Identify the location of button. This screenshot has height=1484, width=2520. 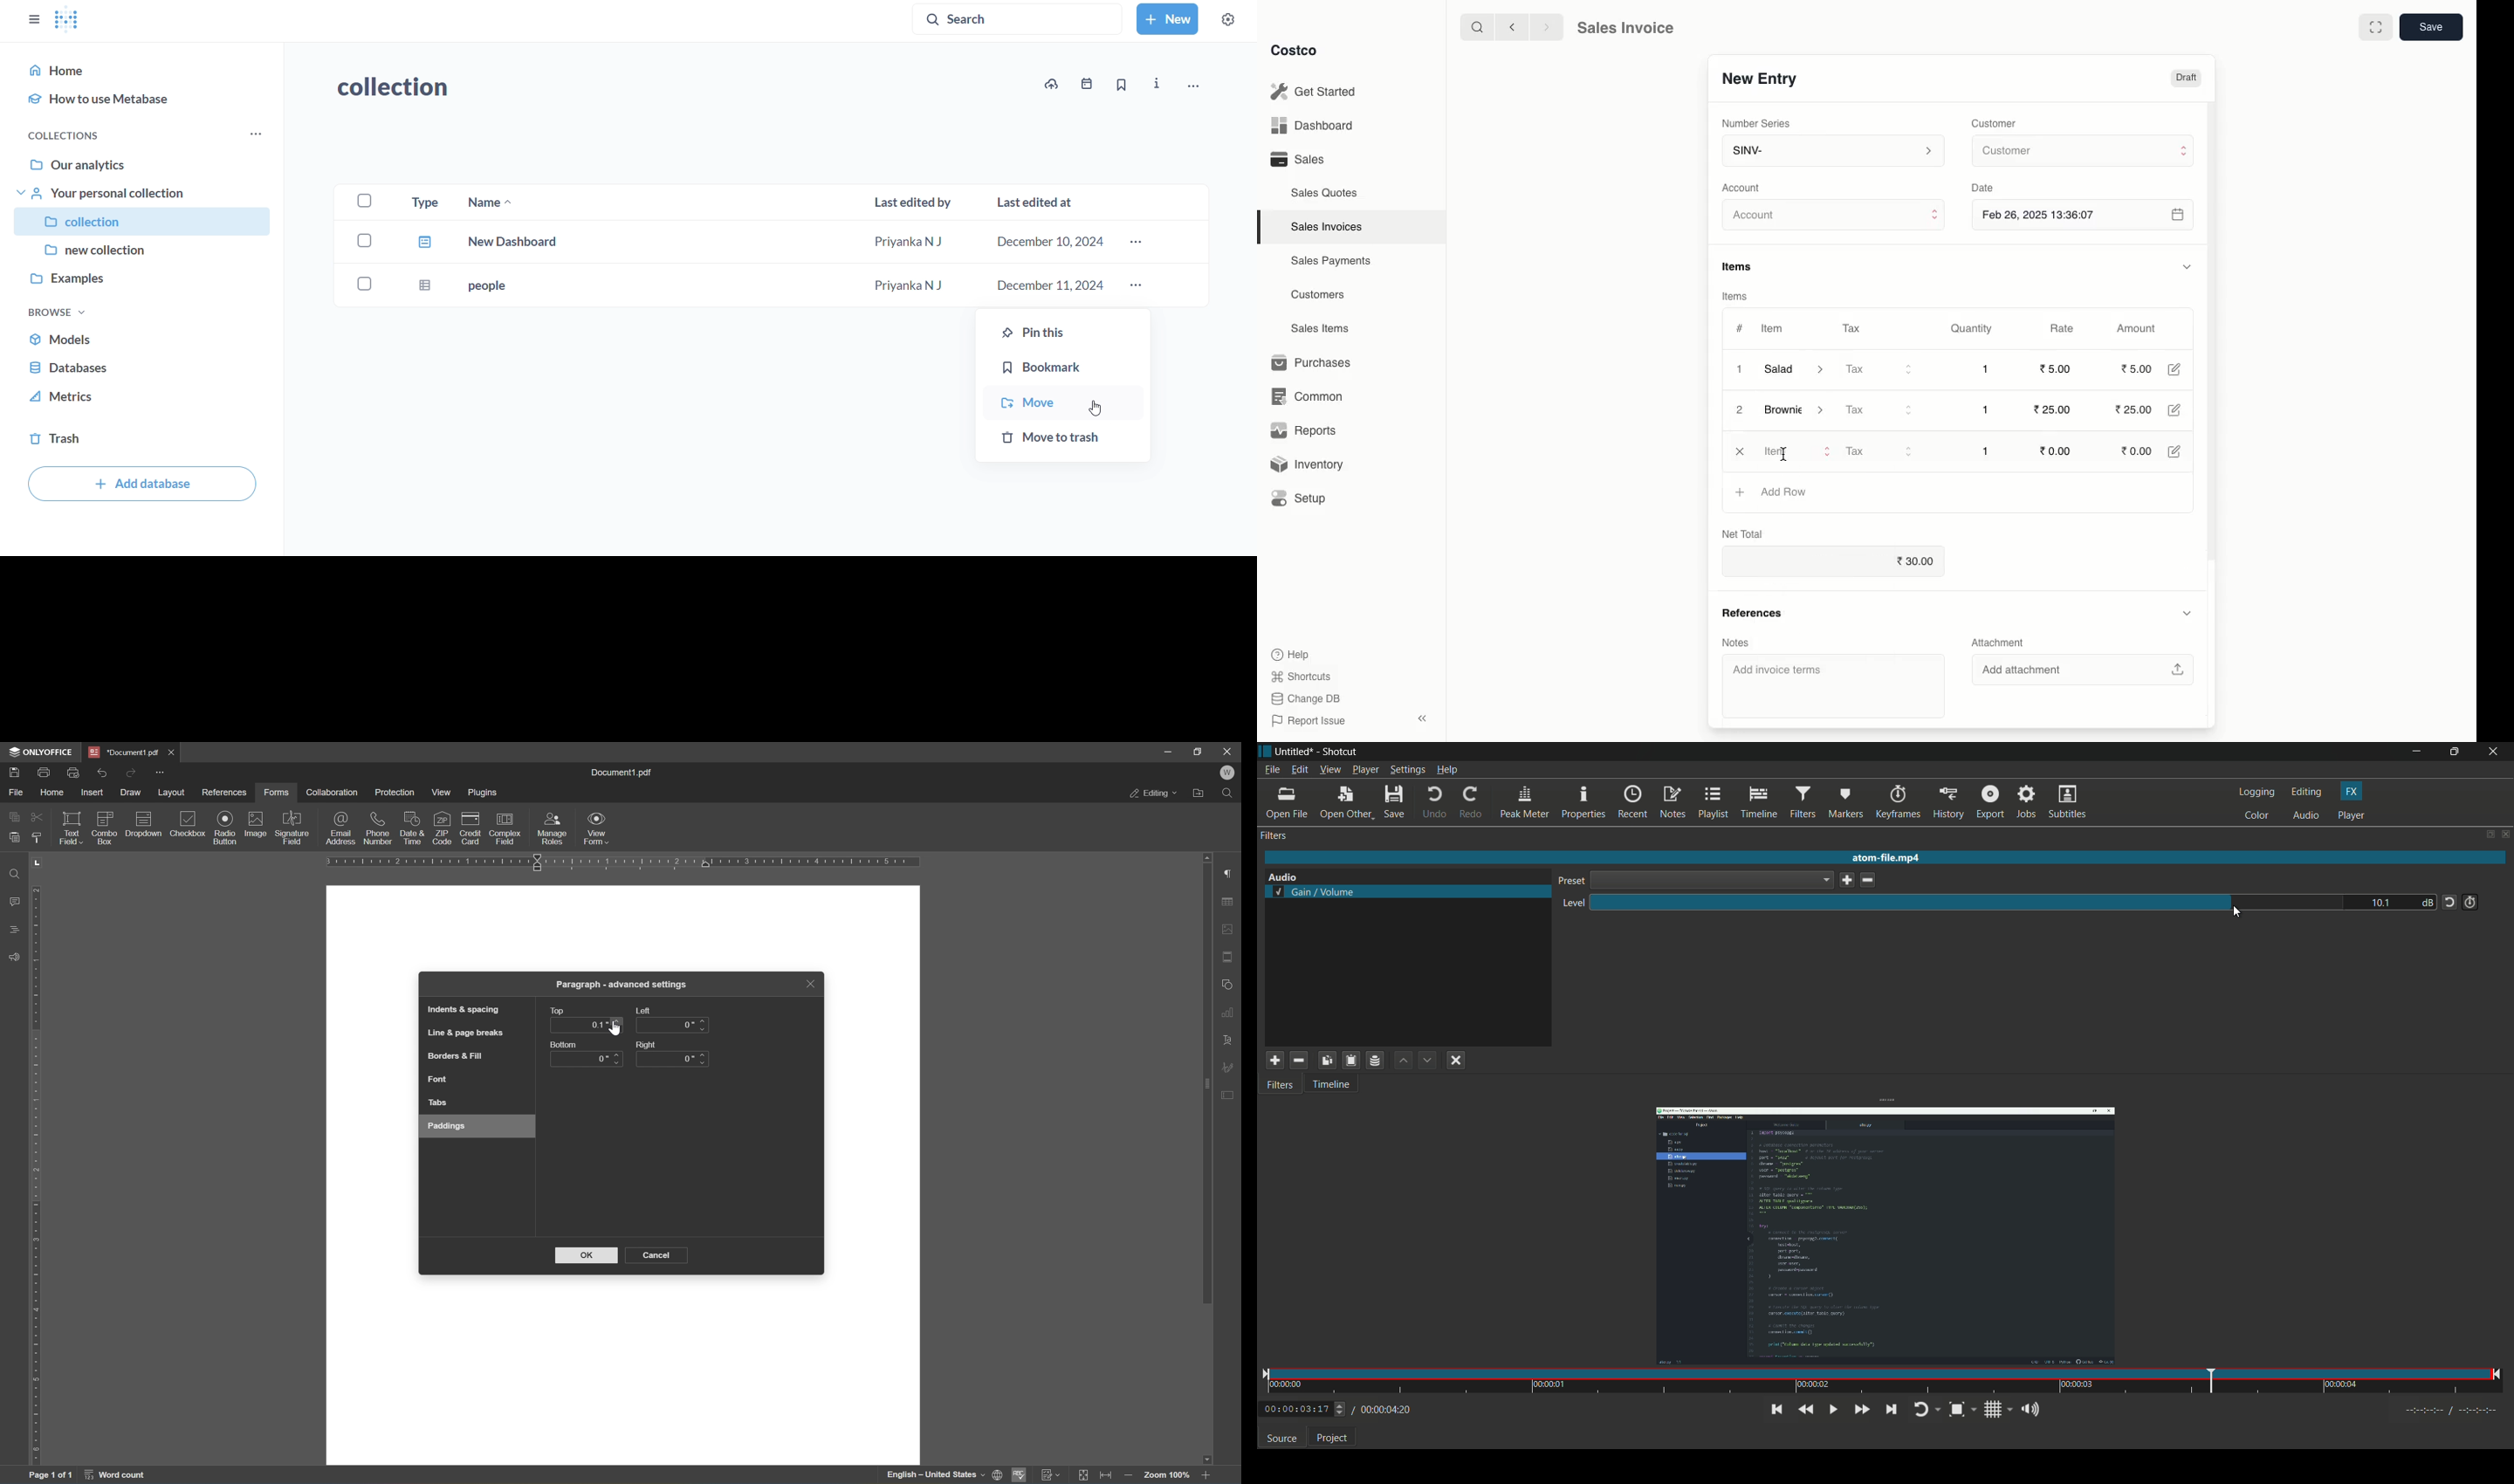
(564, 1045).